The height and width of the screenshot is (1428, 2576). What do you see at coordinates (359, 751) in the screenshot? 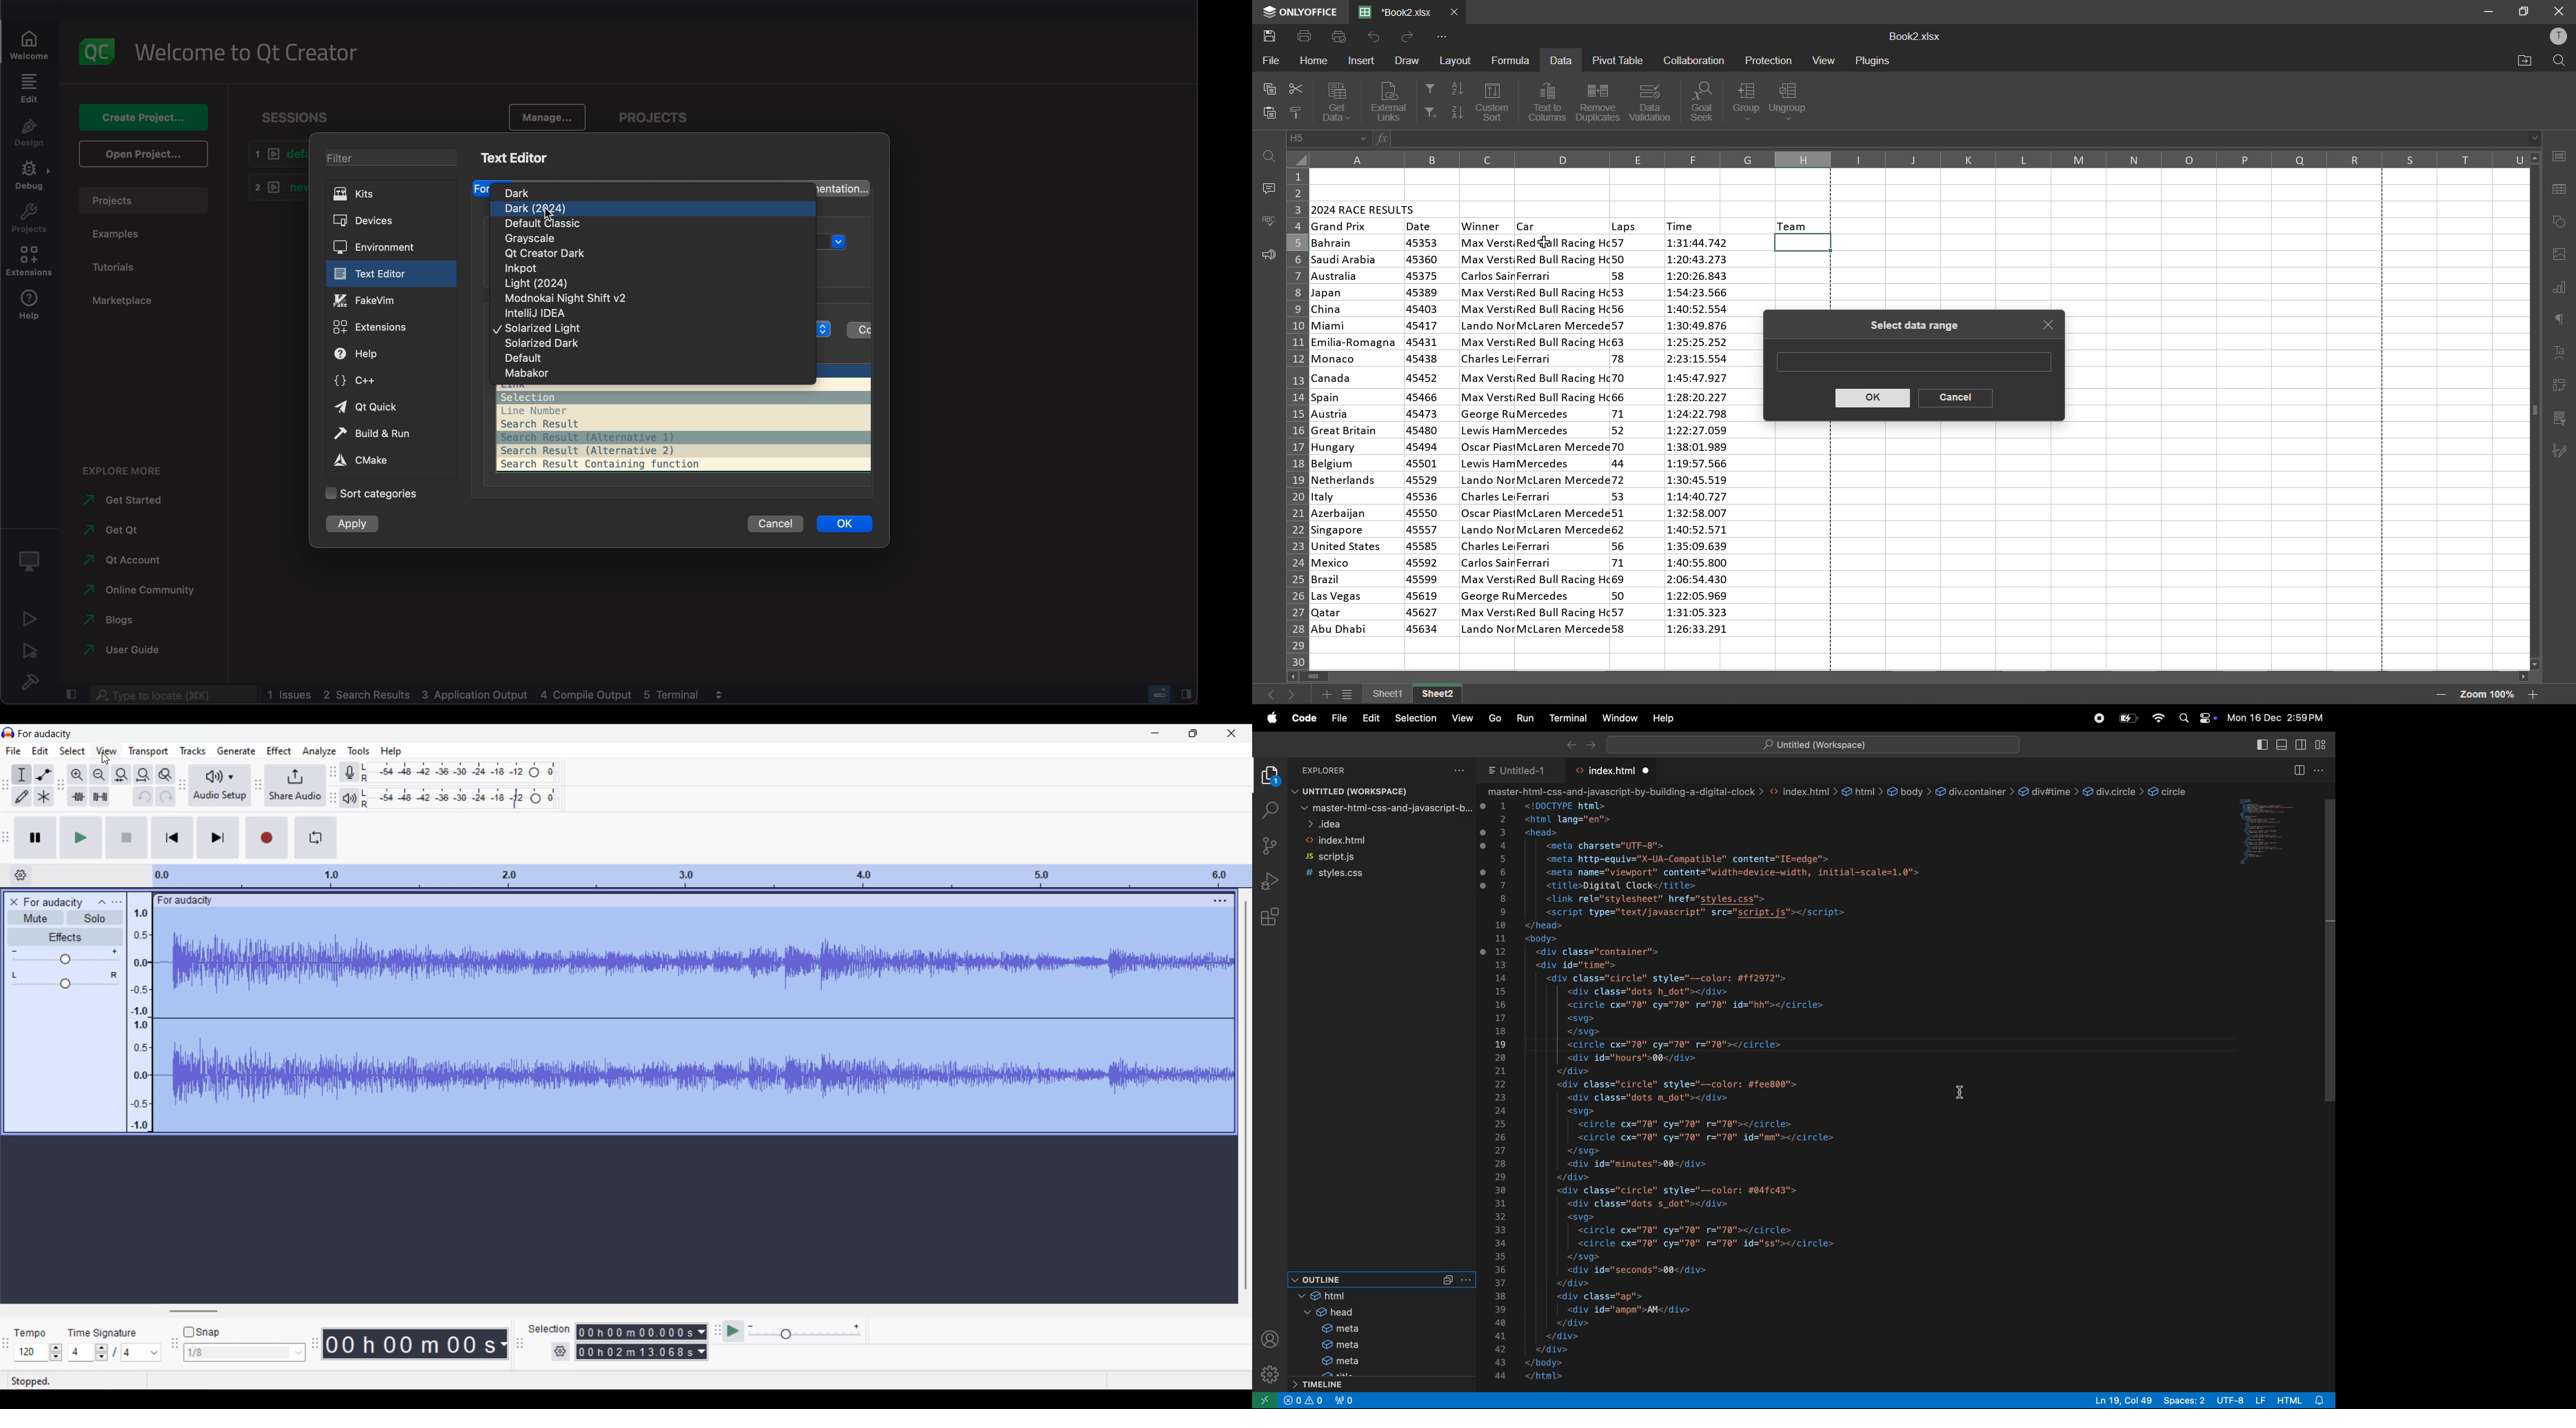
I see `Tools menu` at bounding box center [359, 751].